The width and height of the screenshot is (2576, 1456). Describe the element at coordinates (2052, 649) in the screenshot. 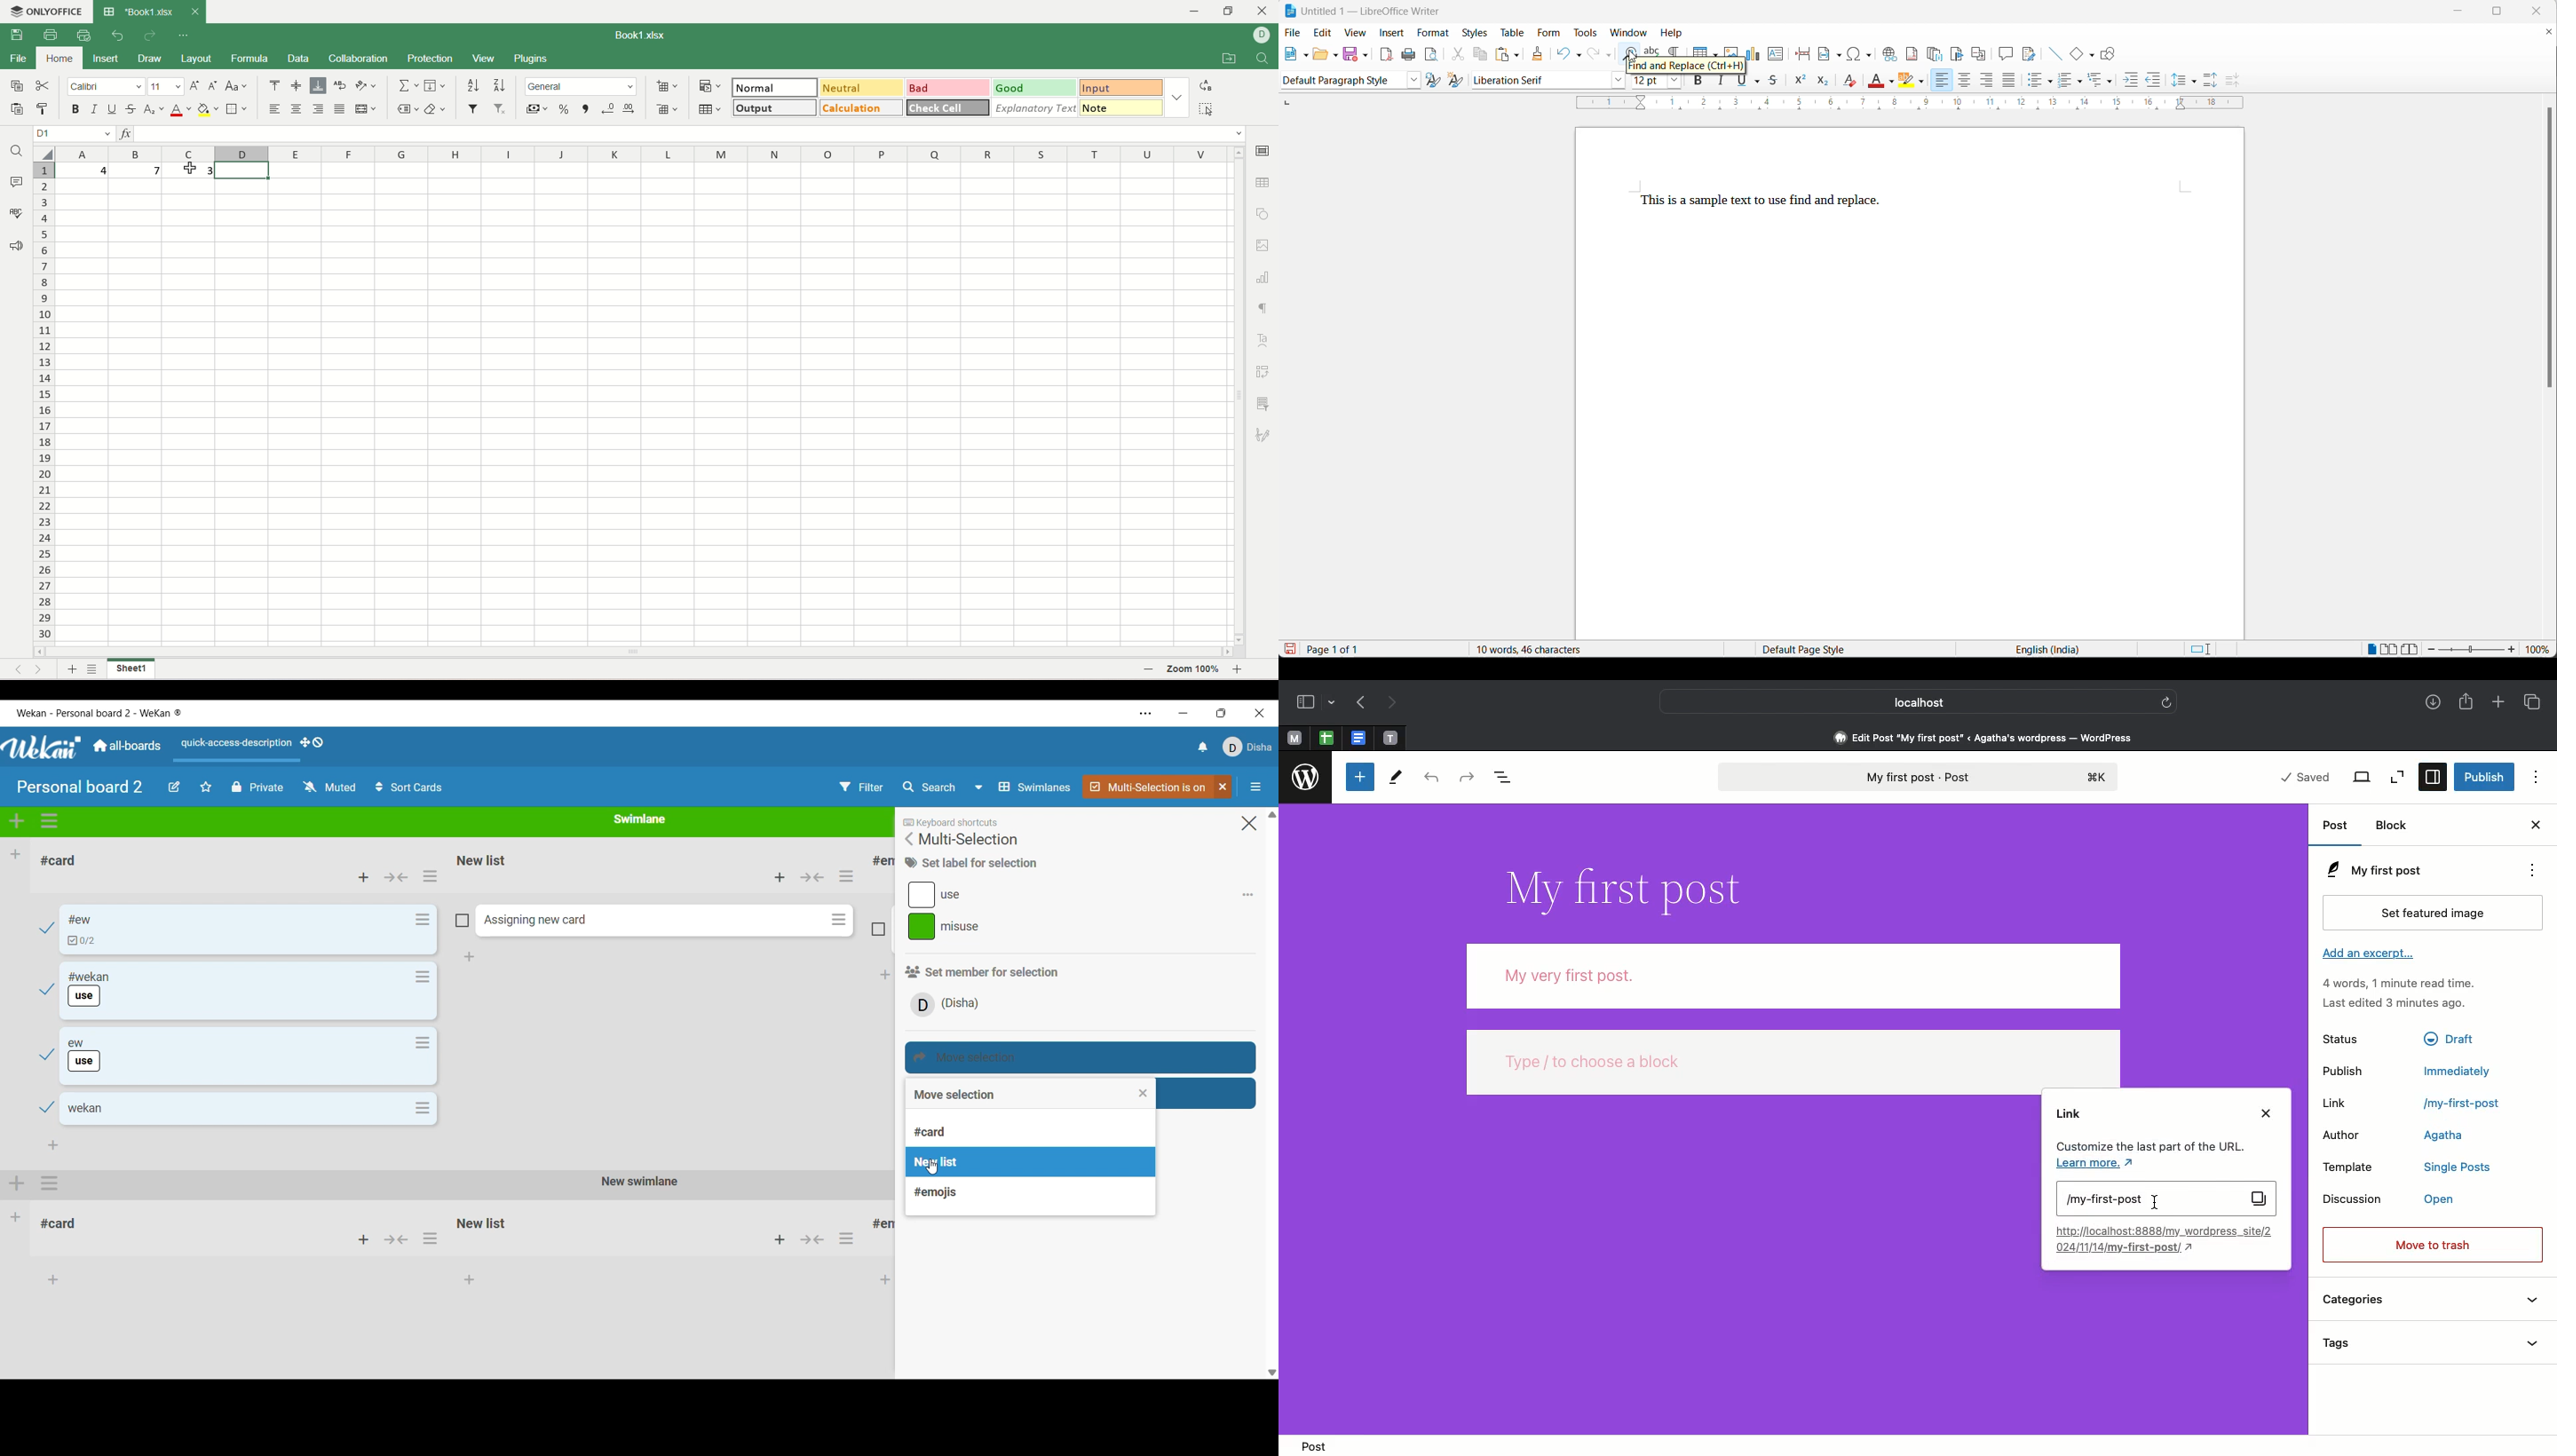

I see `English (India)` at that location.